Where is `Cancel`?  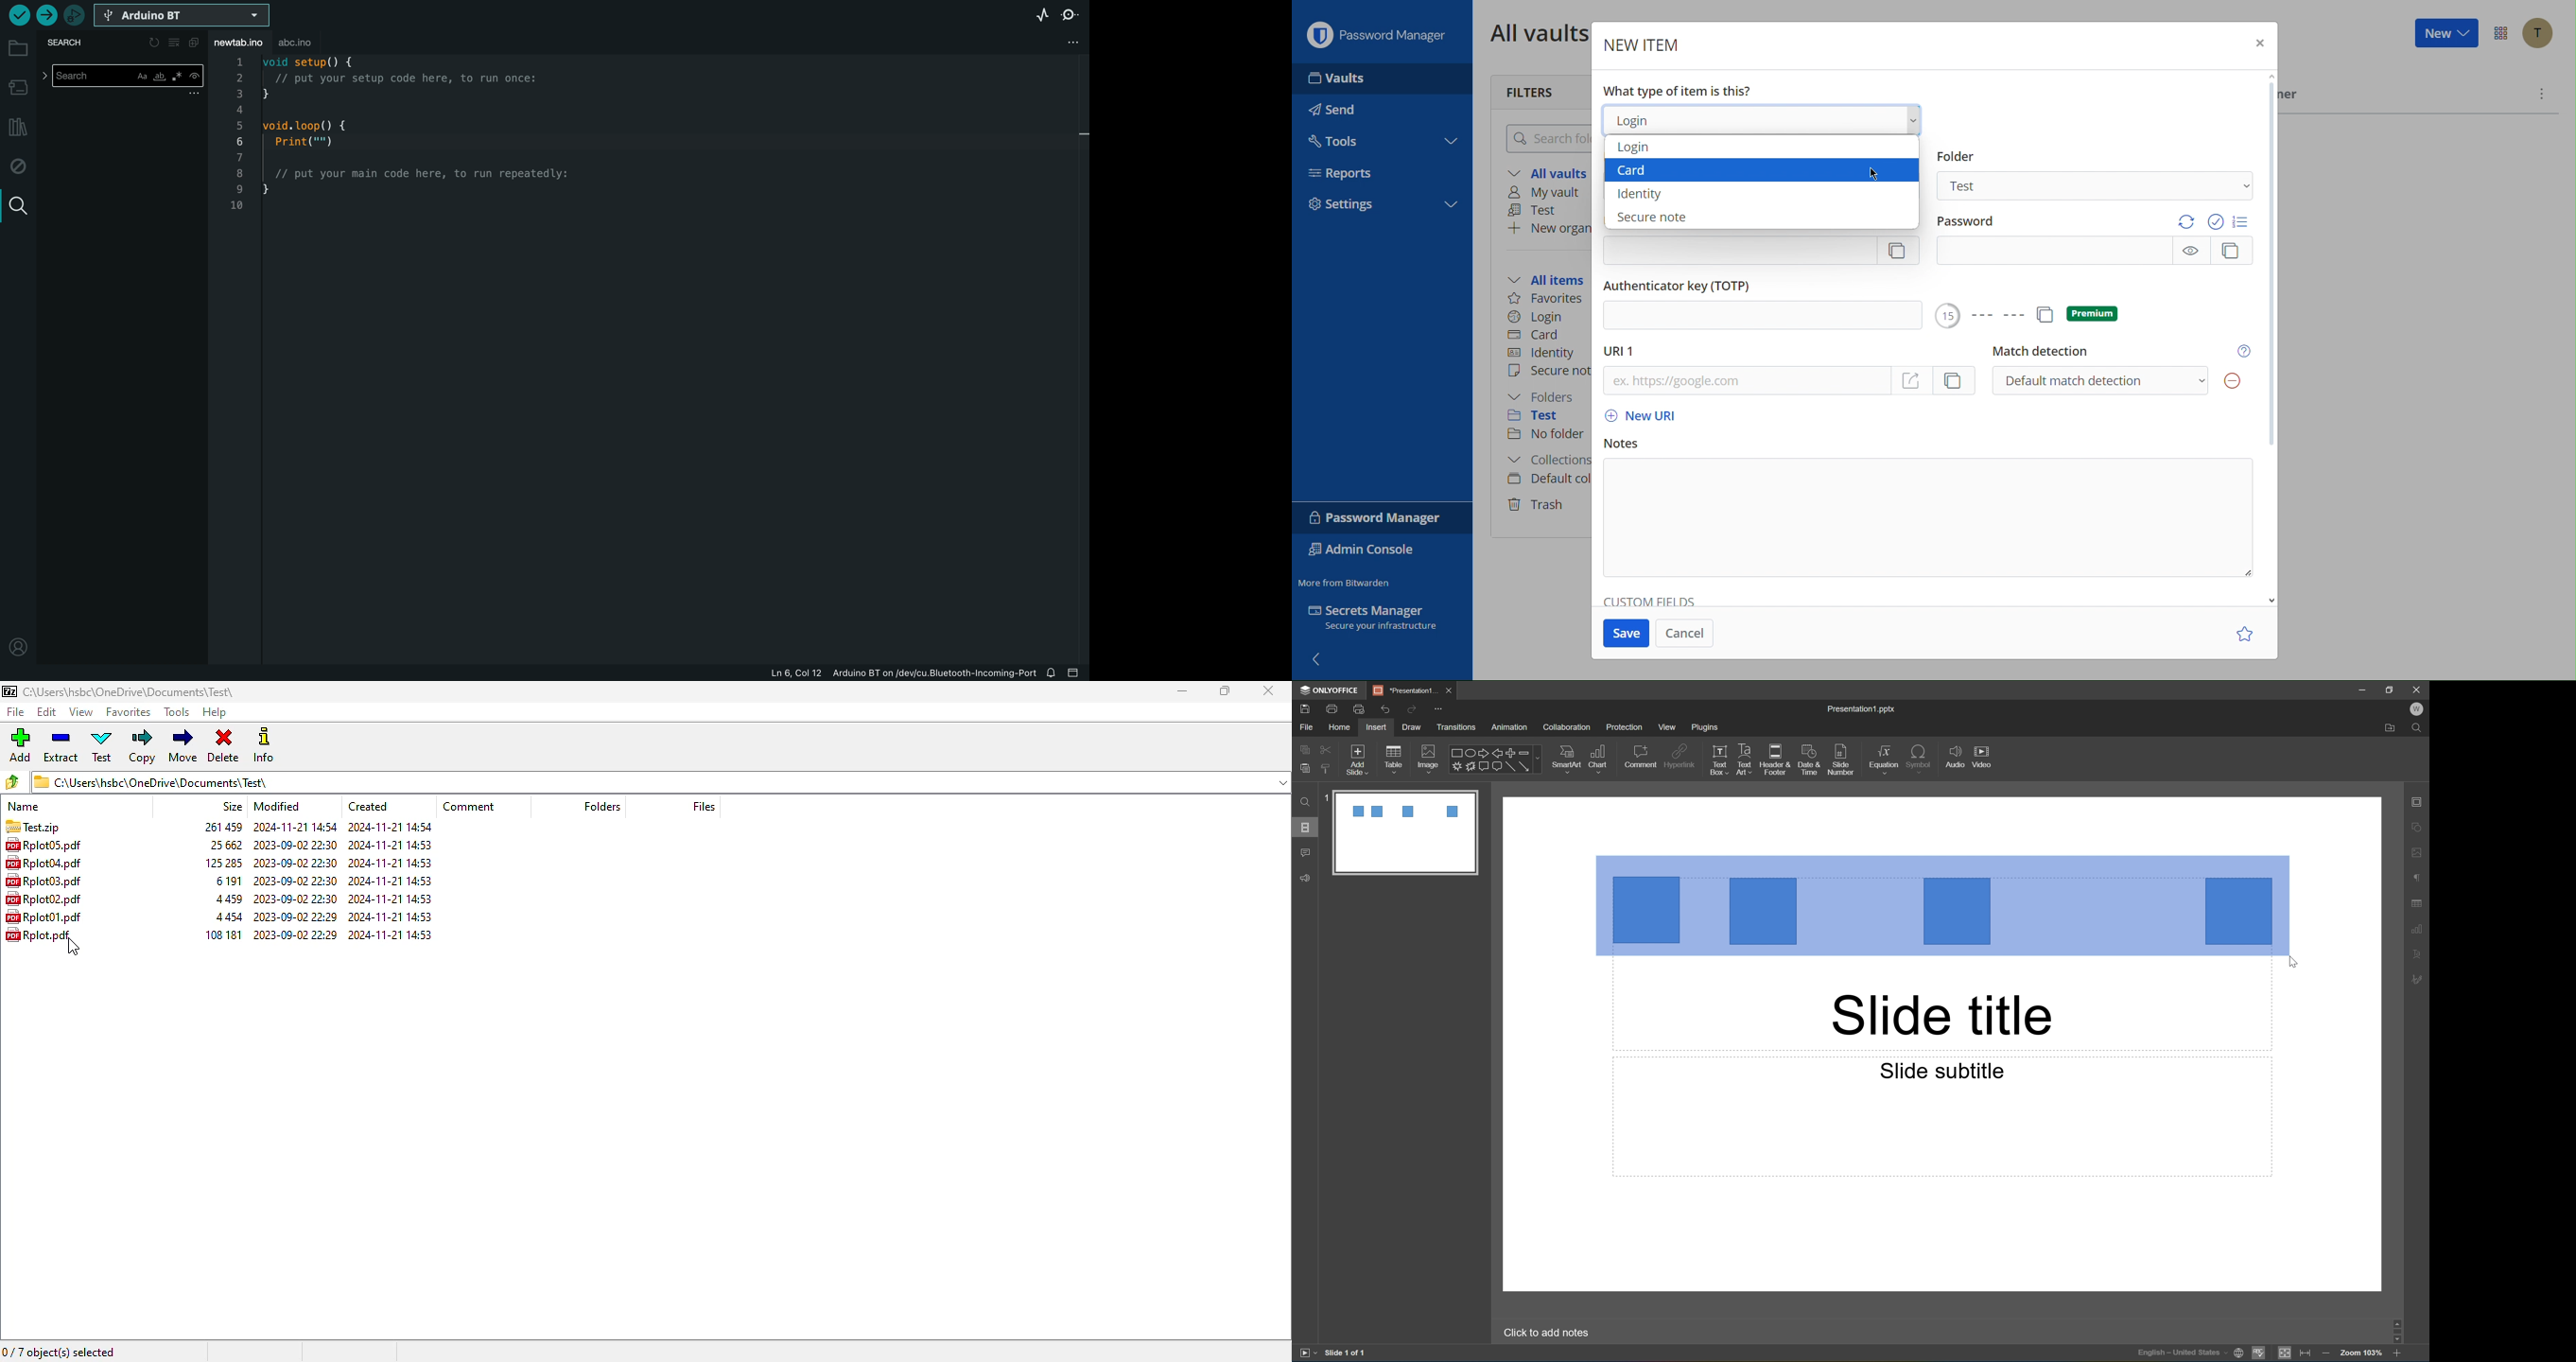 Cancel is located at coordinates (1684, 634).